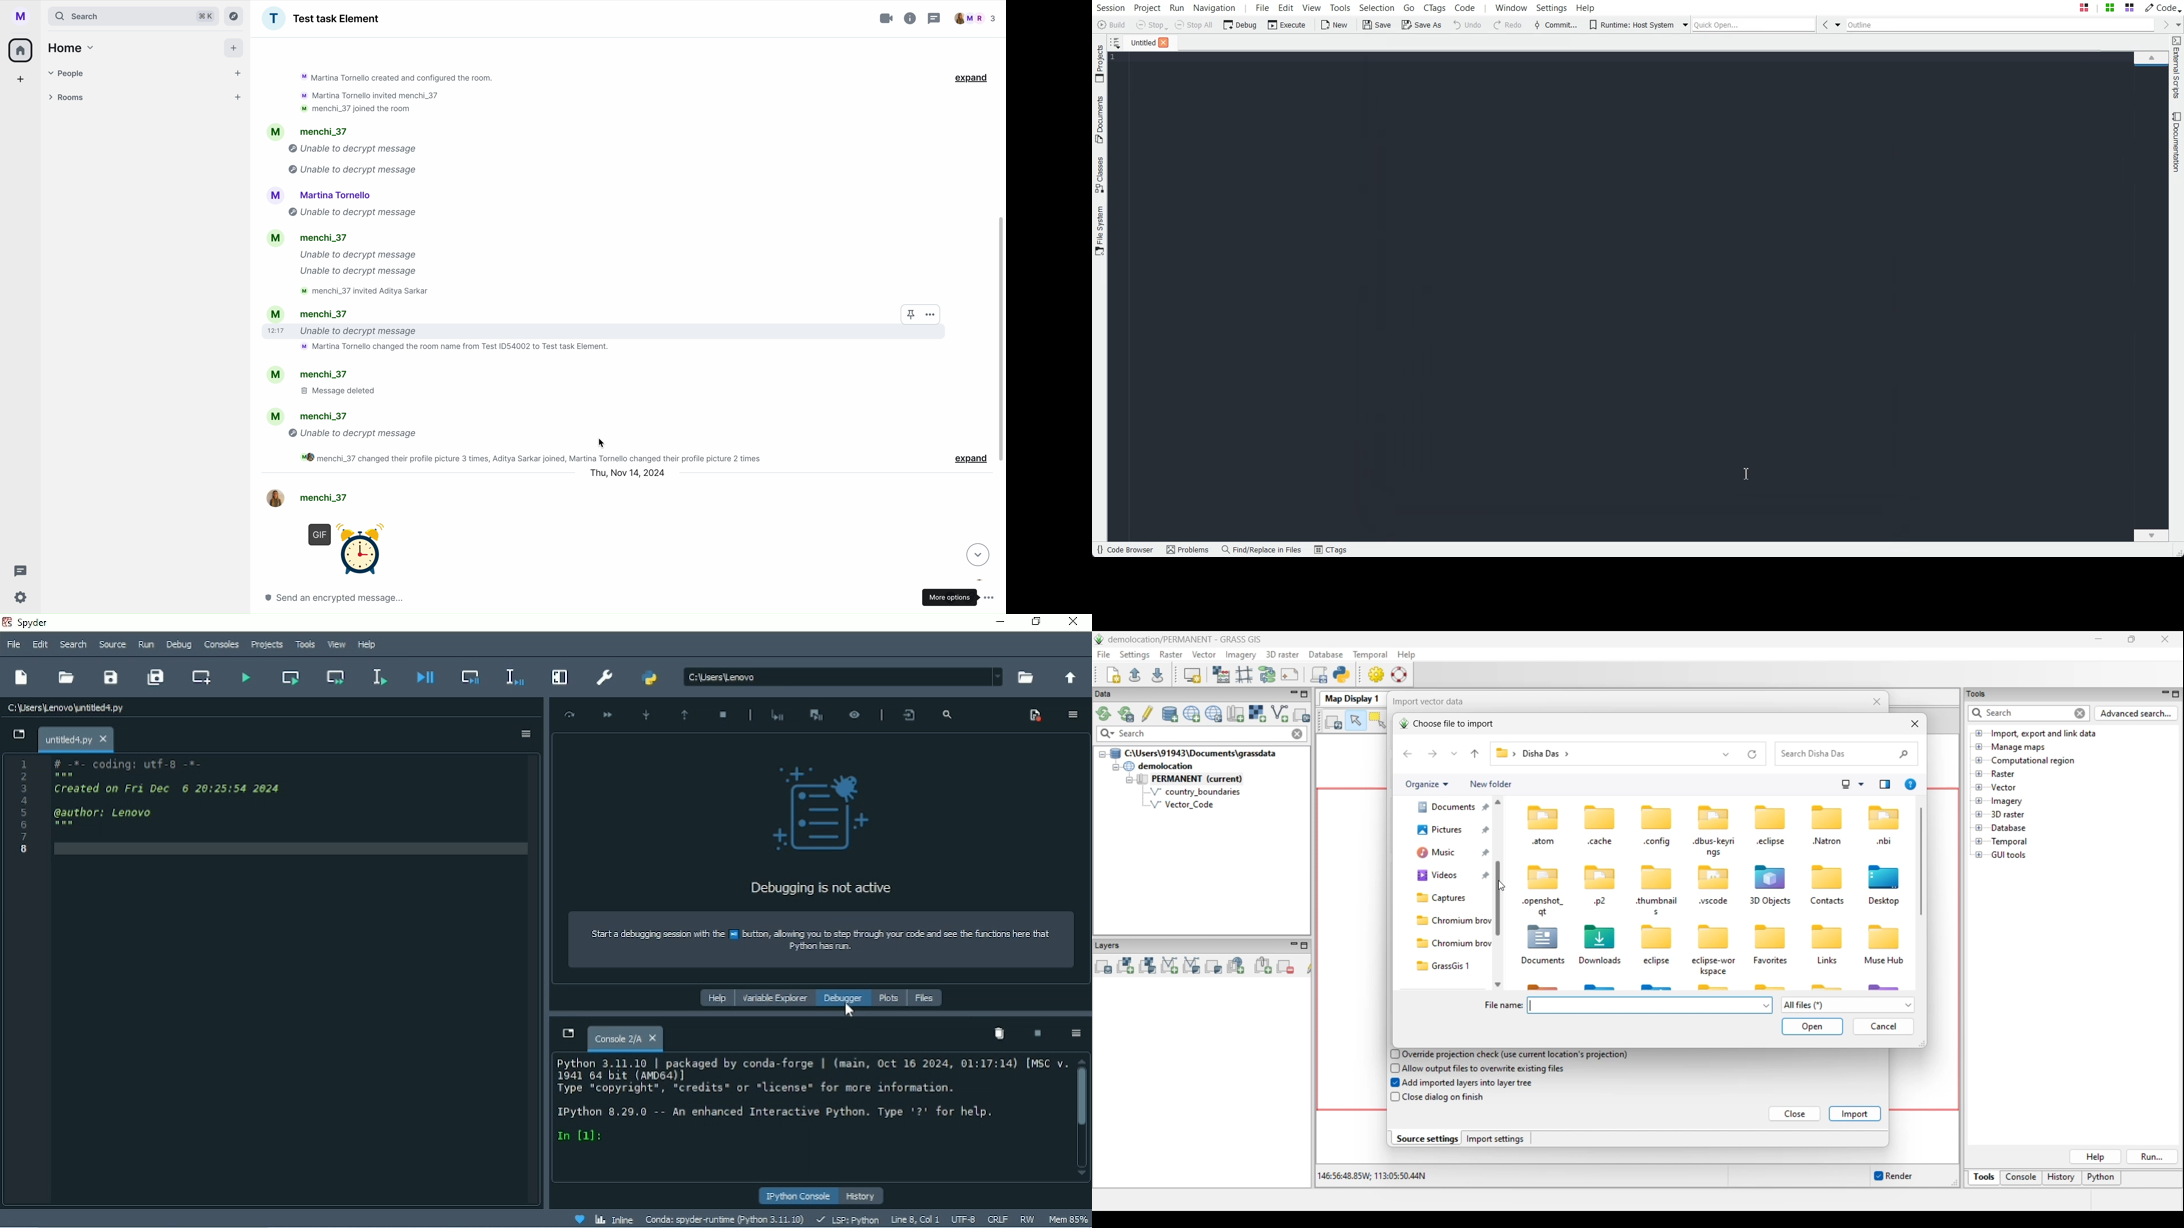  I want to click on Source, so click(114, 645).